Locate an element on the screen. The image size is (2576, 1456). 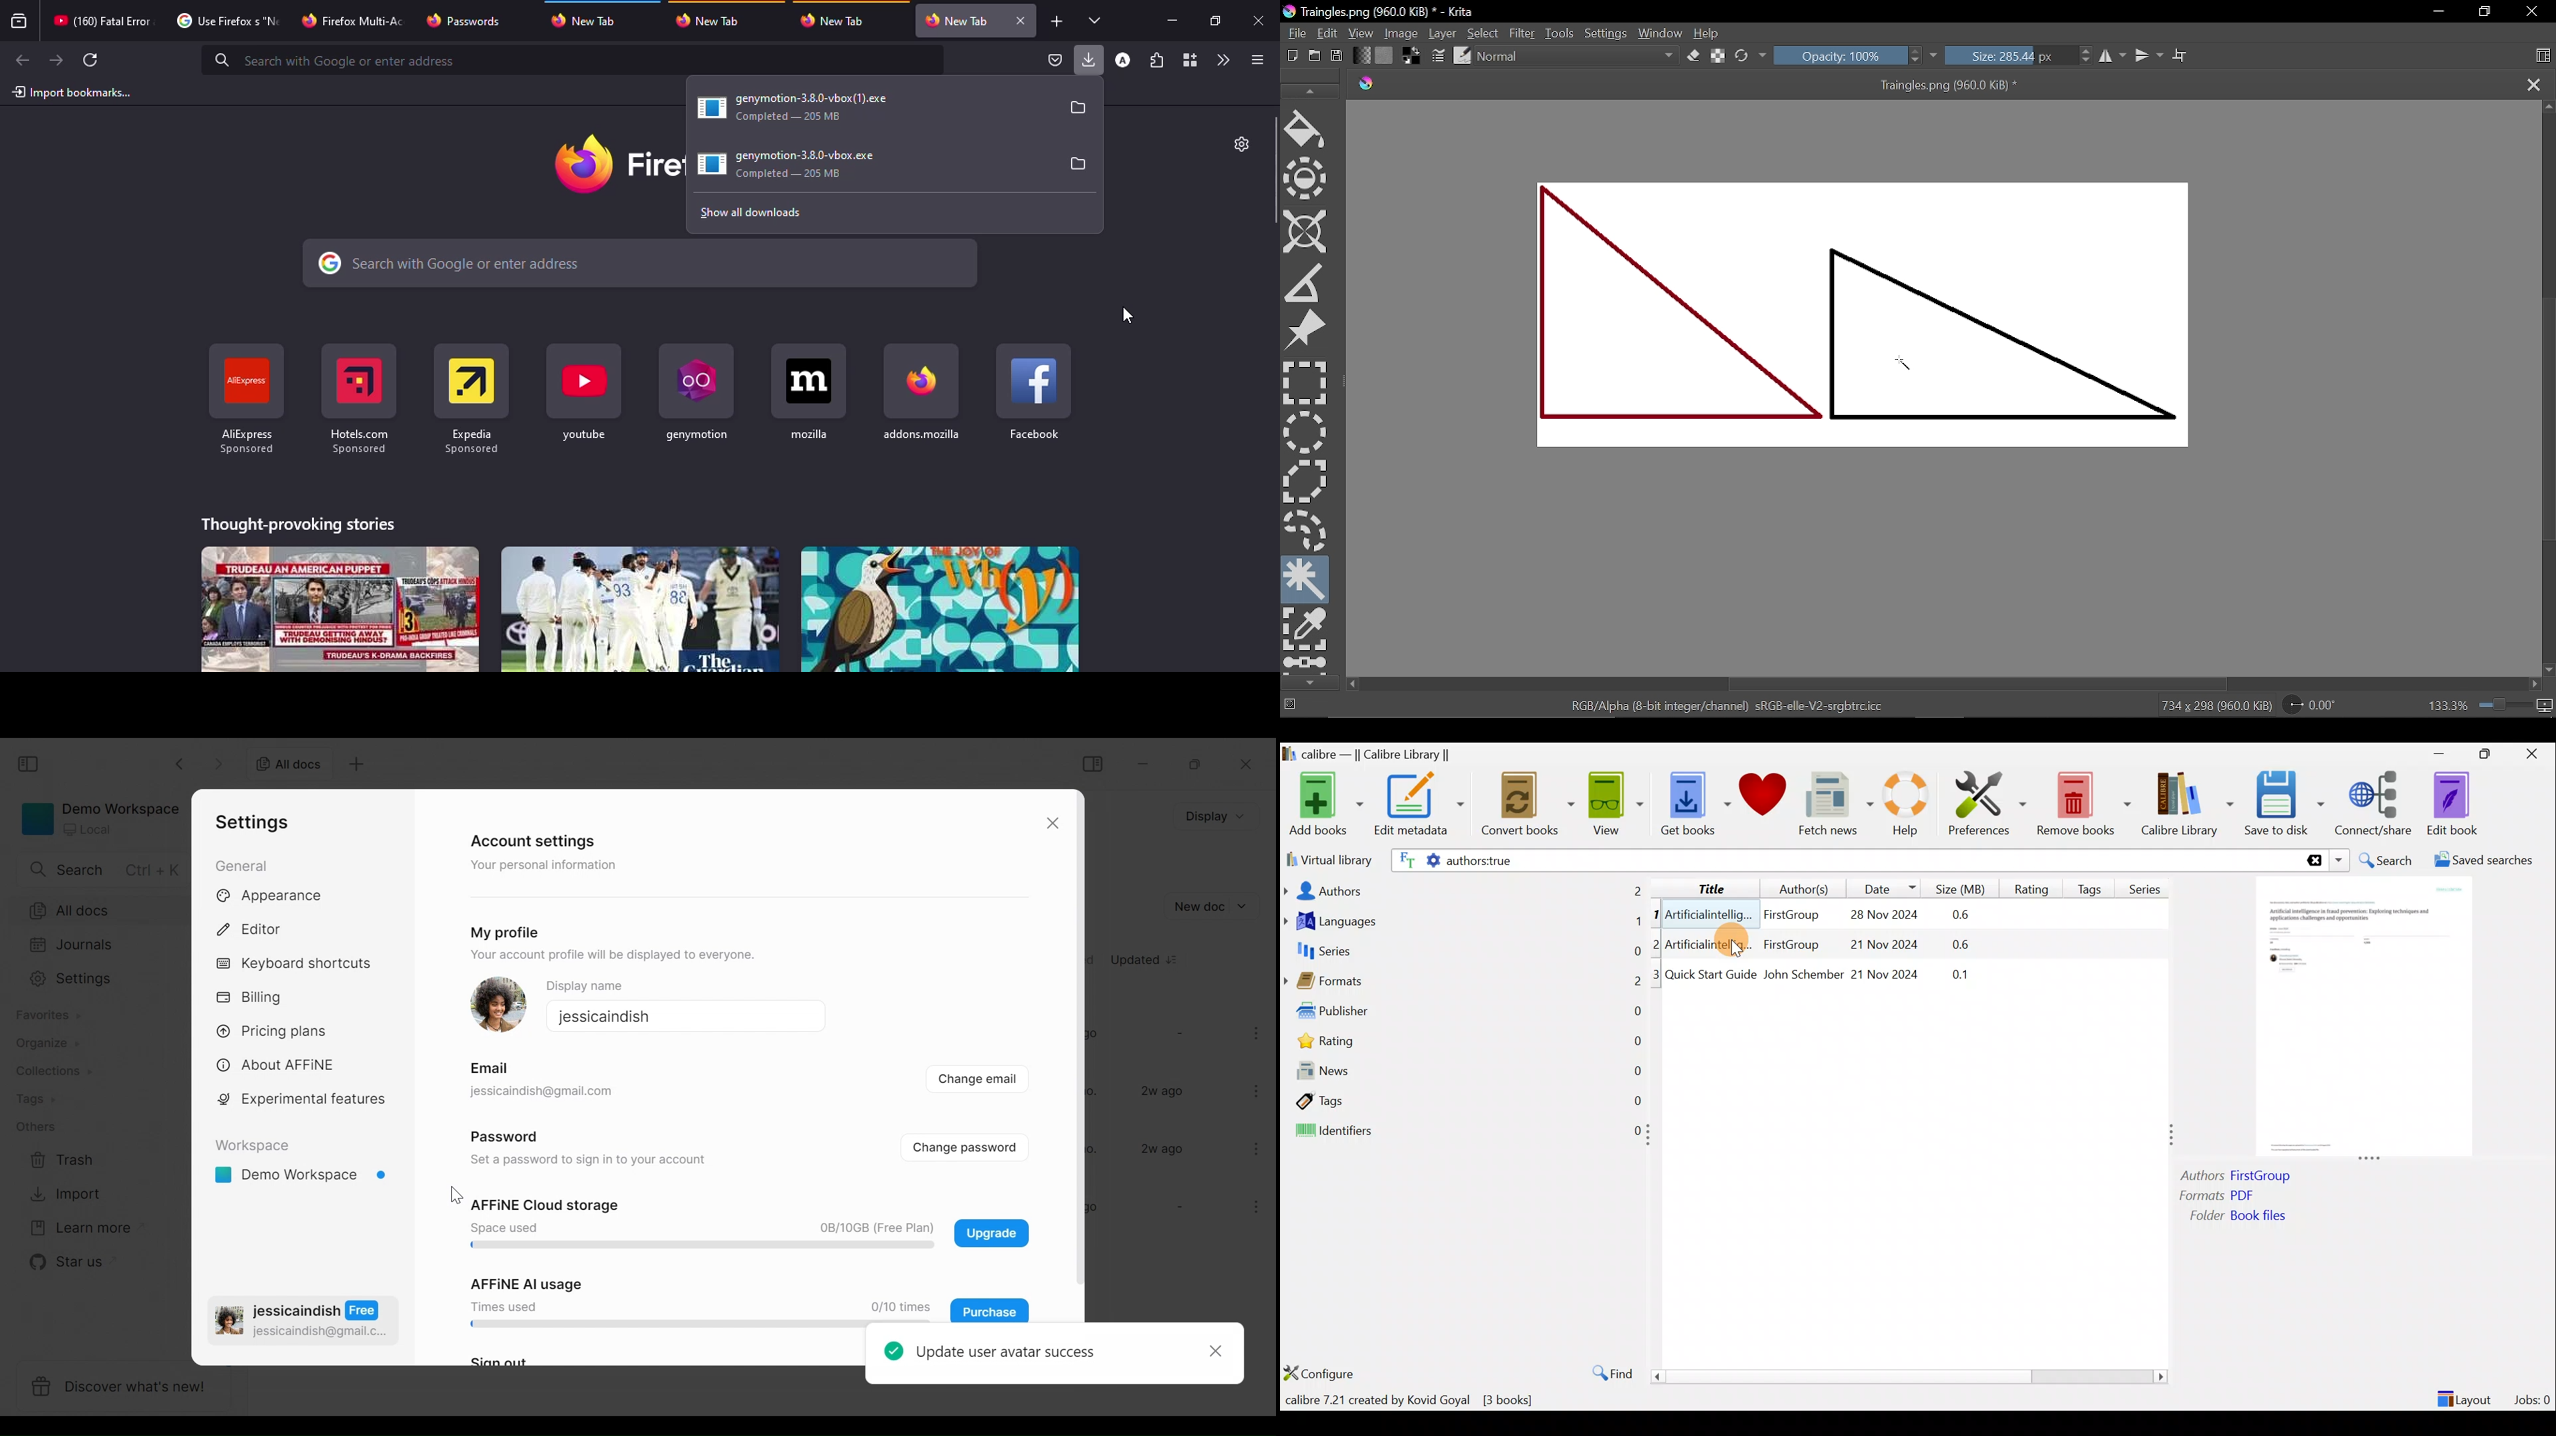
Tools is located at coordinates (1561, 33).